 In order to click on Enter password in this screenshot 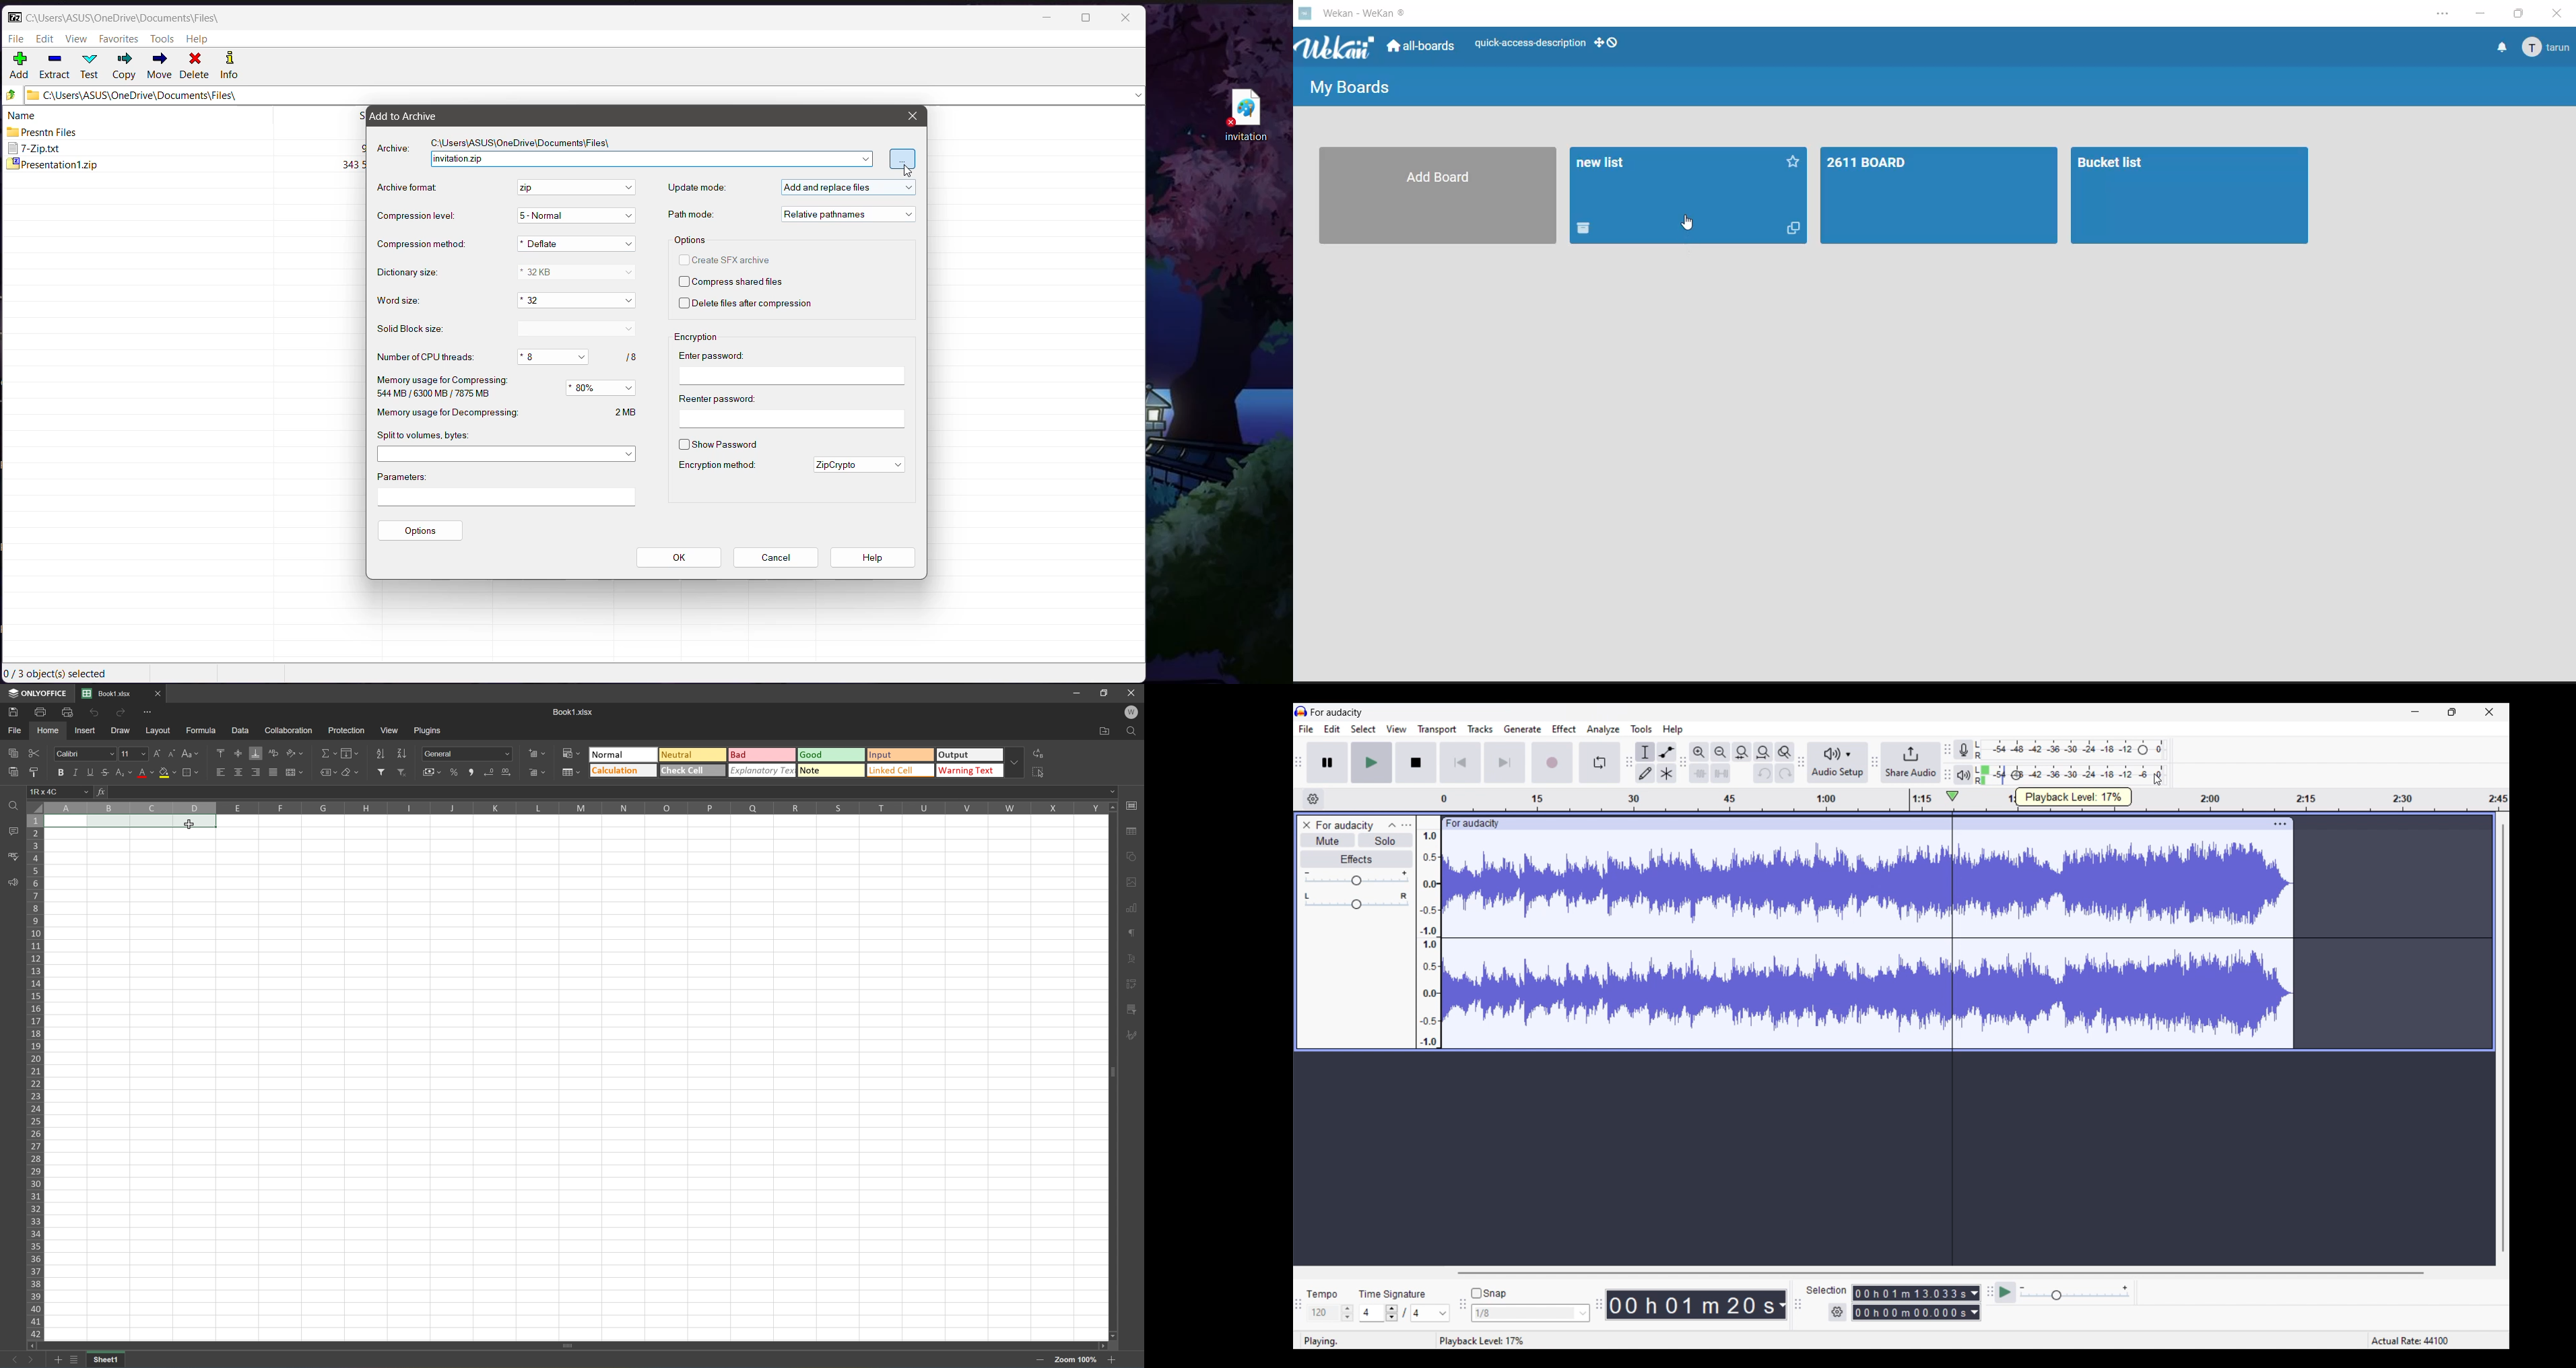, I will do `click(791, 366)`.